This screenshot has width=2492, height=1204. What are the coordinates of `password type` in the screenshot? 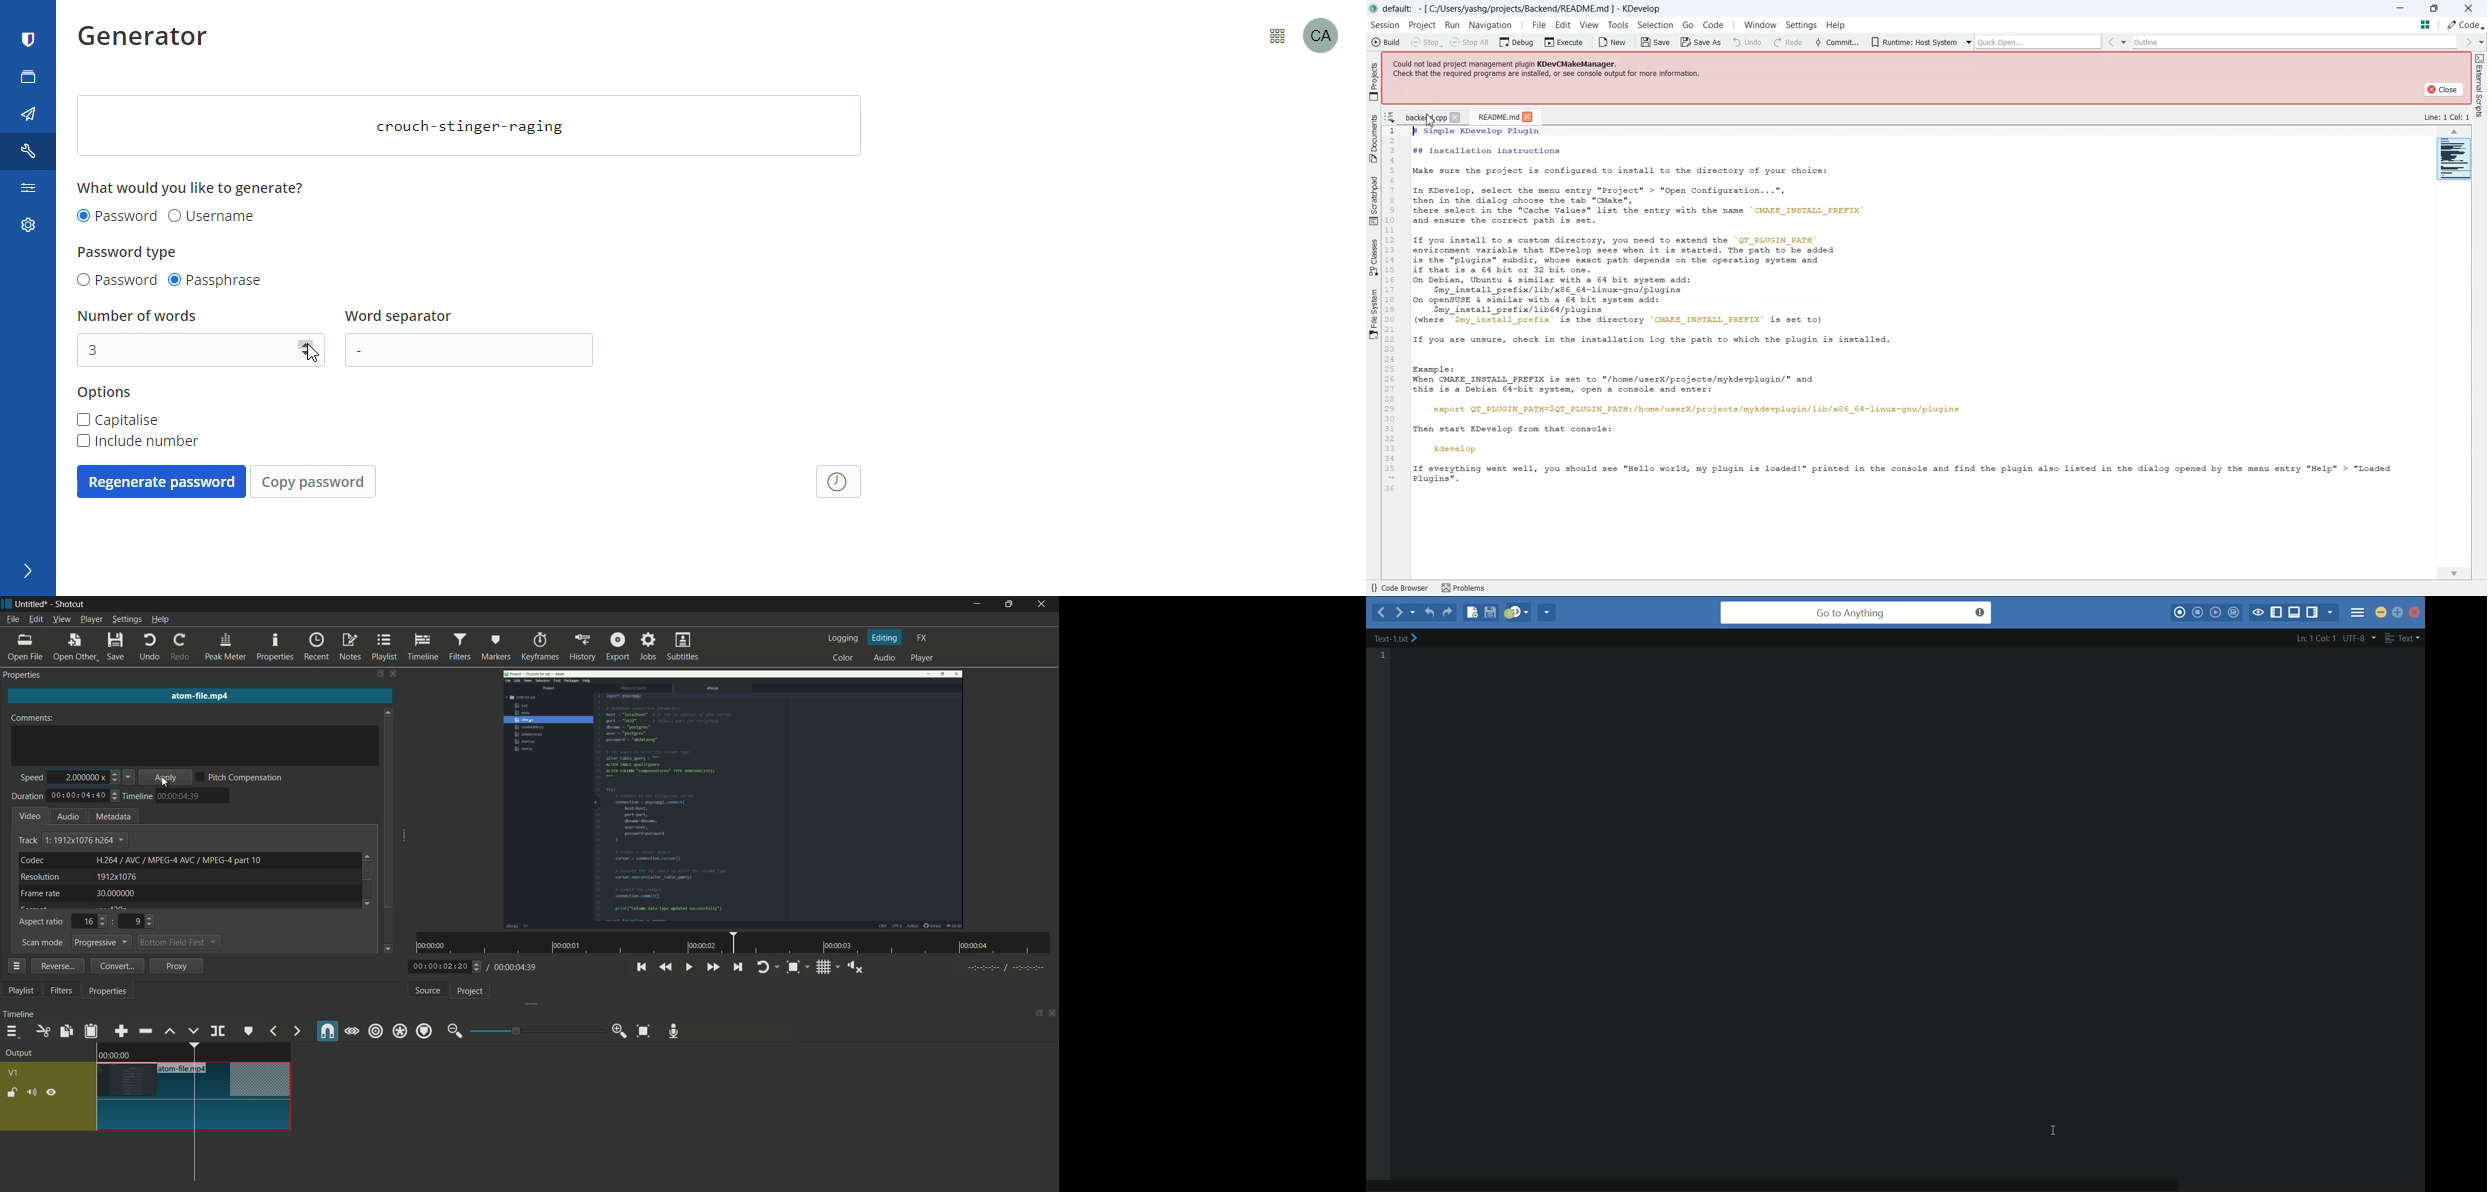 It's located at (129, 252).